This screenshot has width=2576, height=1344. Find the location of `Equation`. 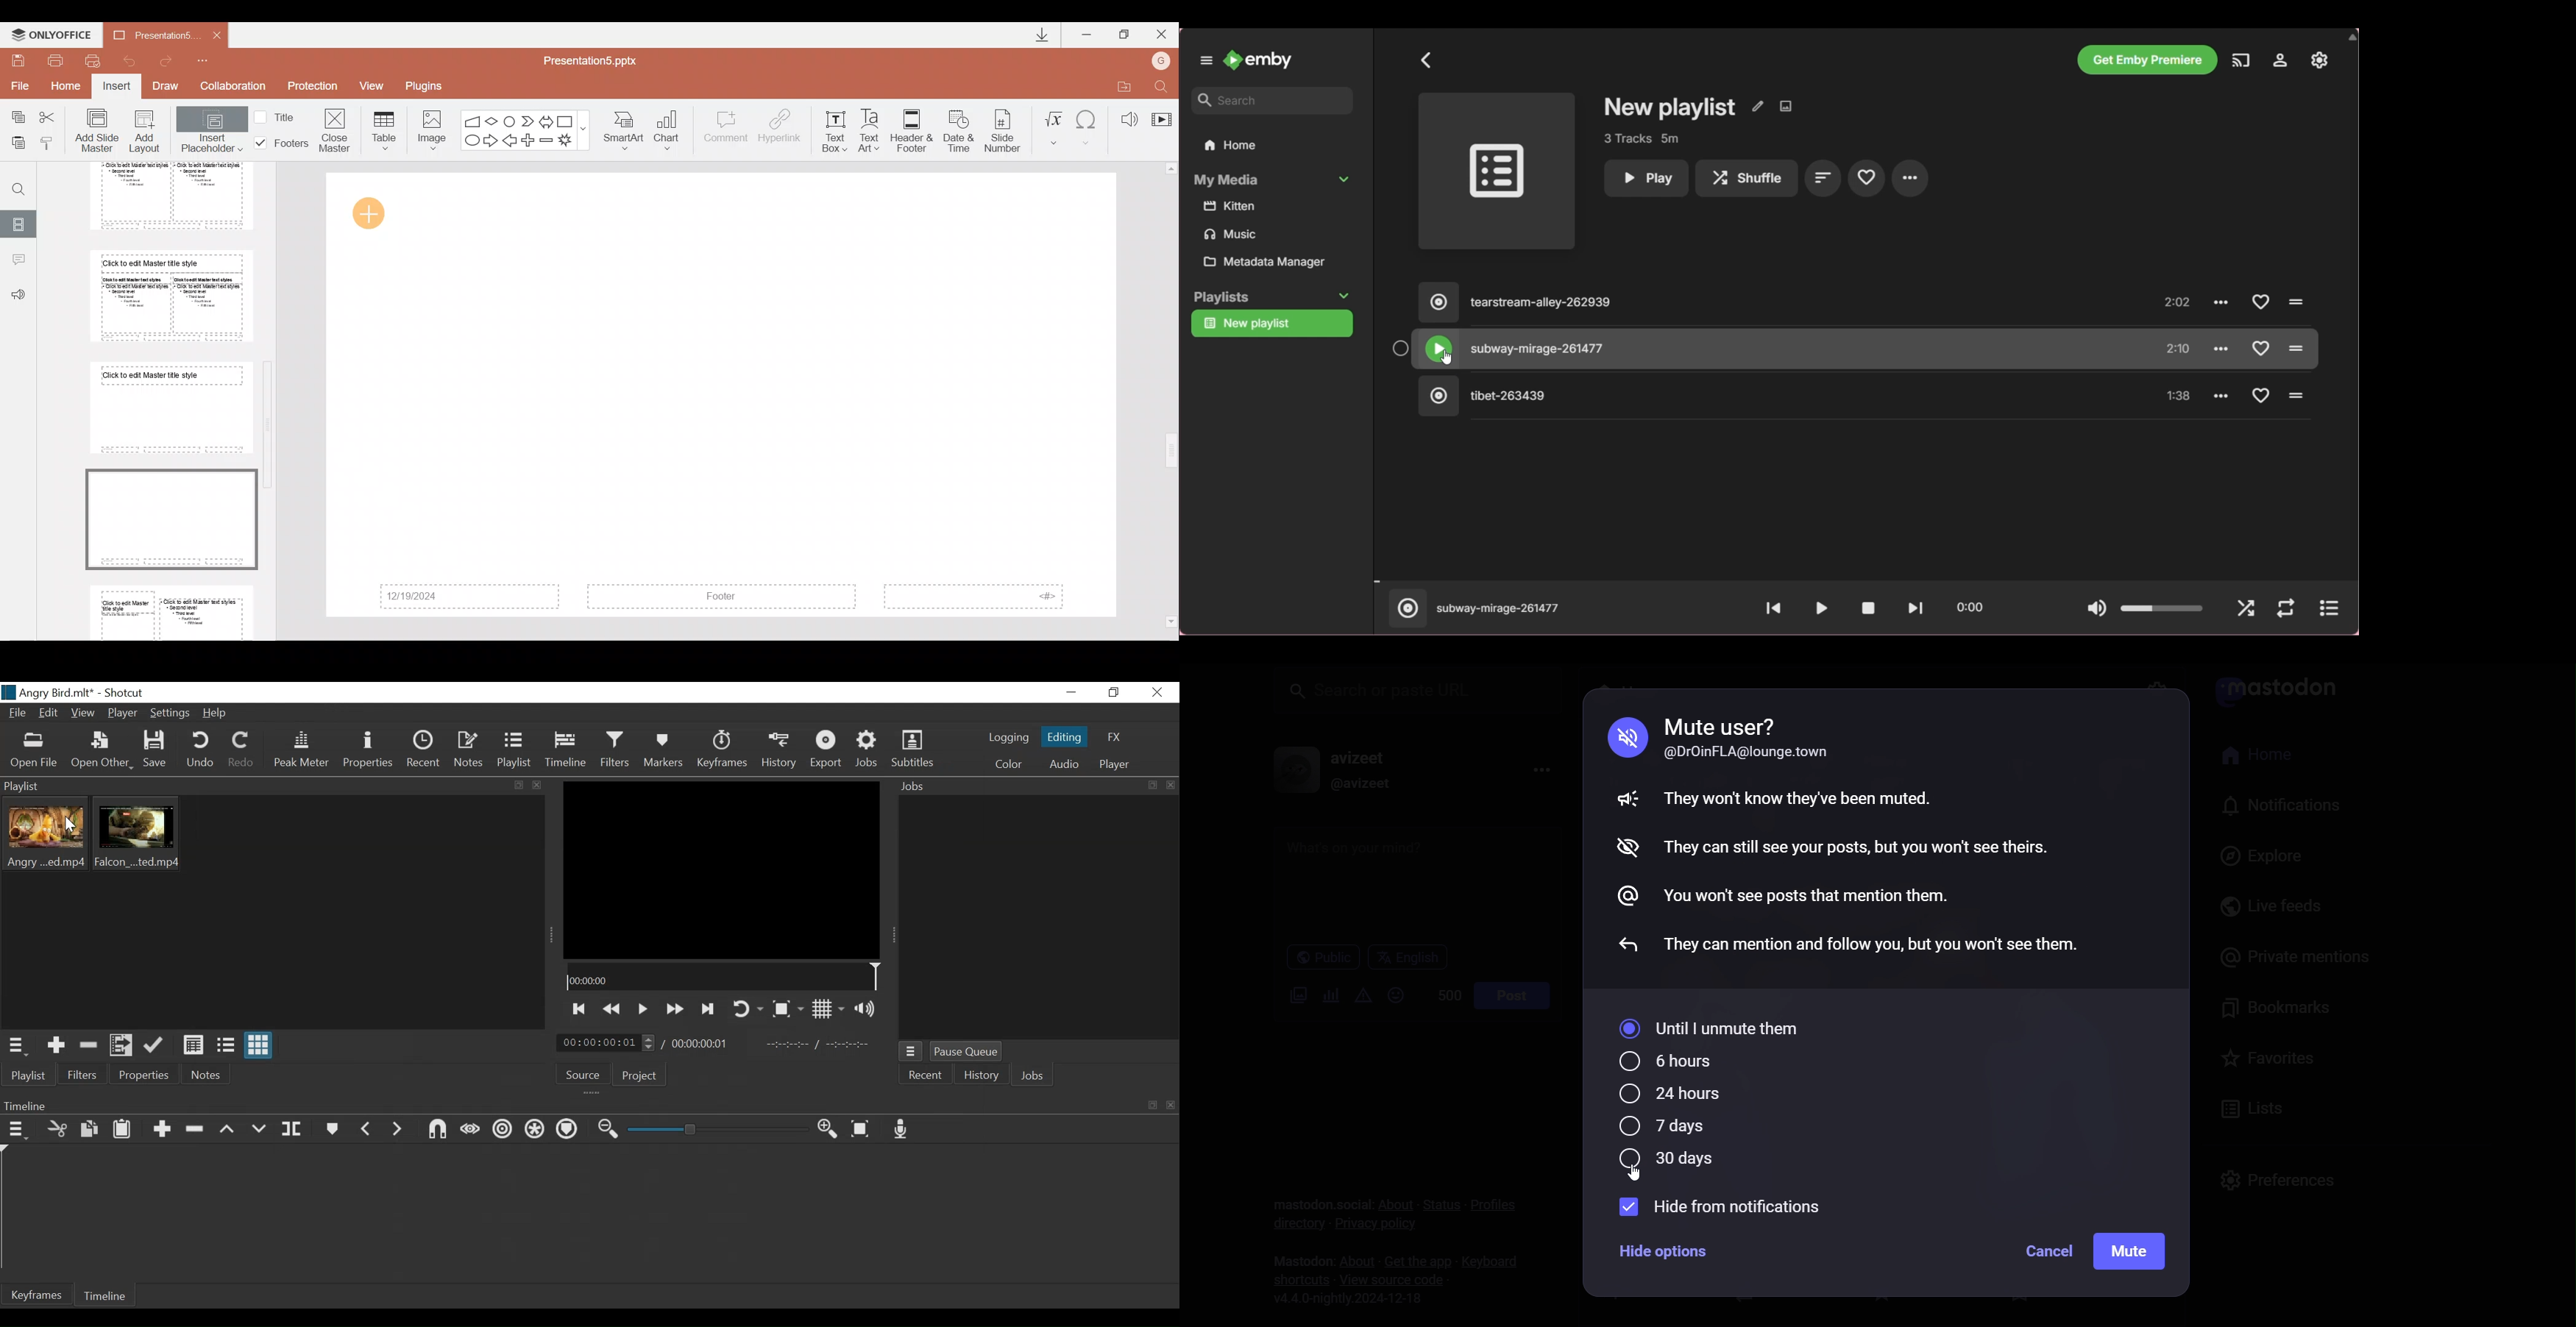

Equation is located at coordinates (1053, 126).